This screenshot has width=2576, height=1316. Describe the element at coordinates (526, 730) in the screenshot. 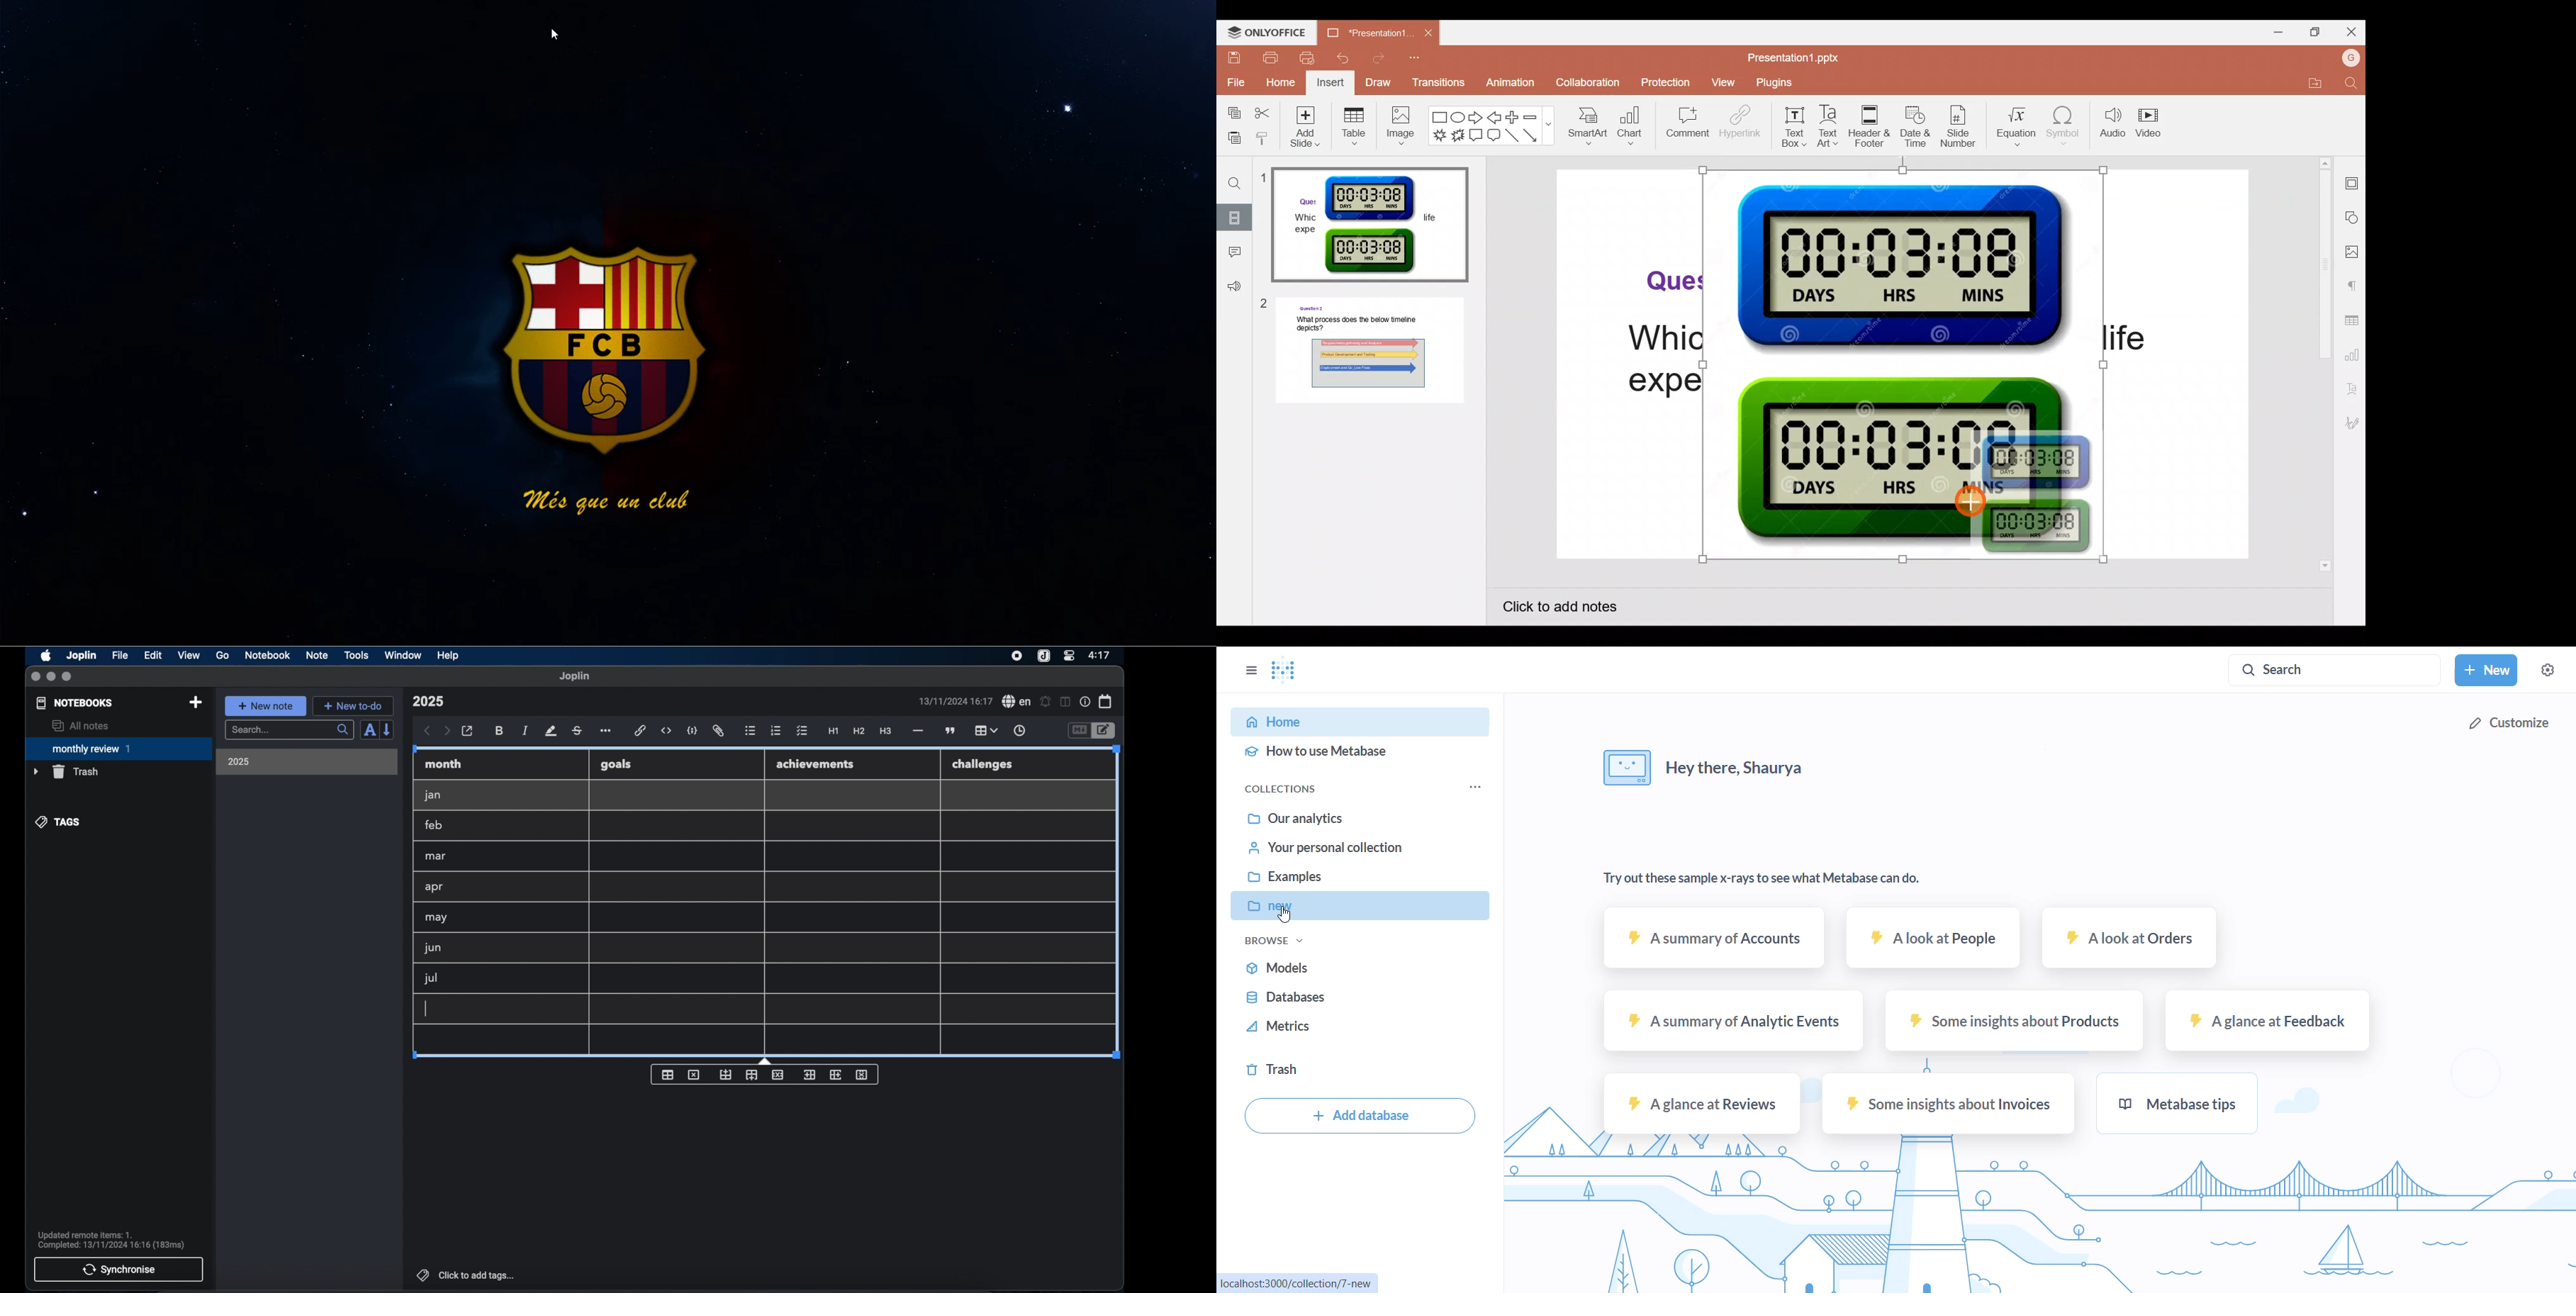

I see `italic` at that location.